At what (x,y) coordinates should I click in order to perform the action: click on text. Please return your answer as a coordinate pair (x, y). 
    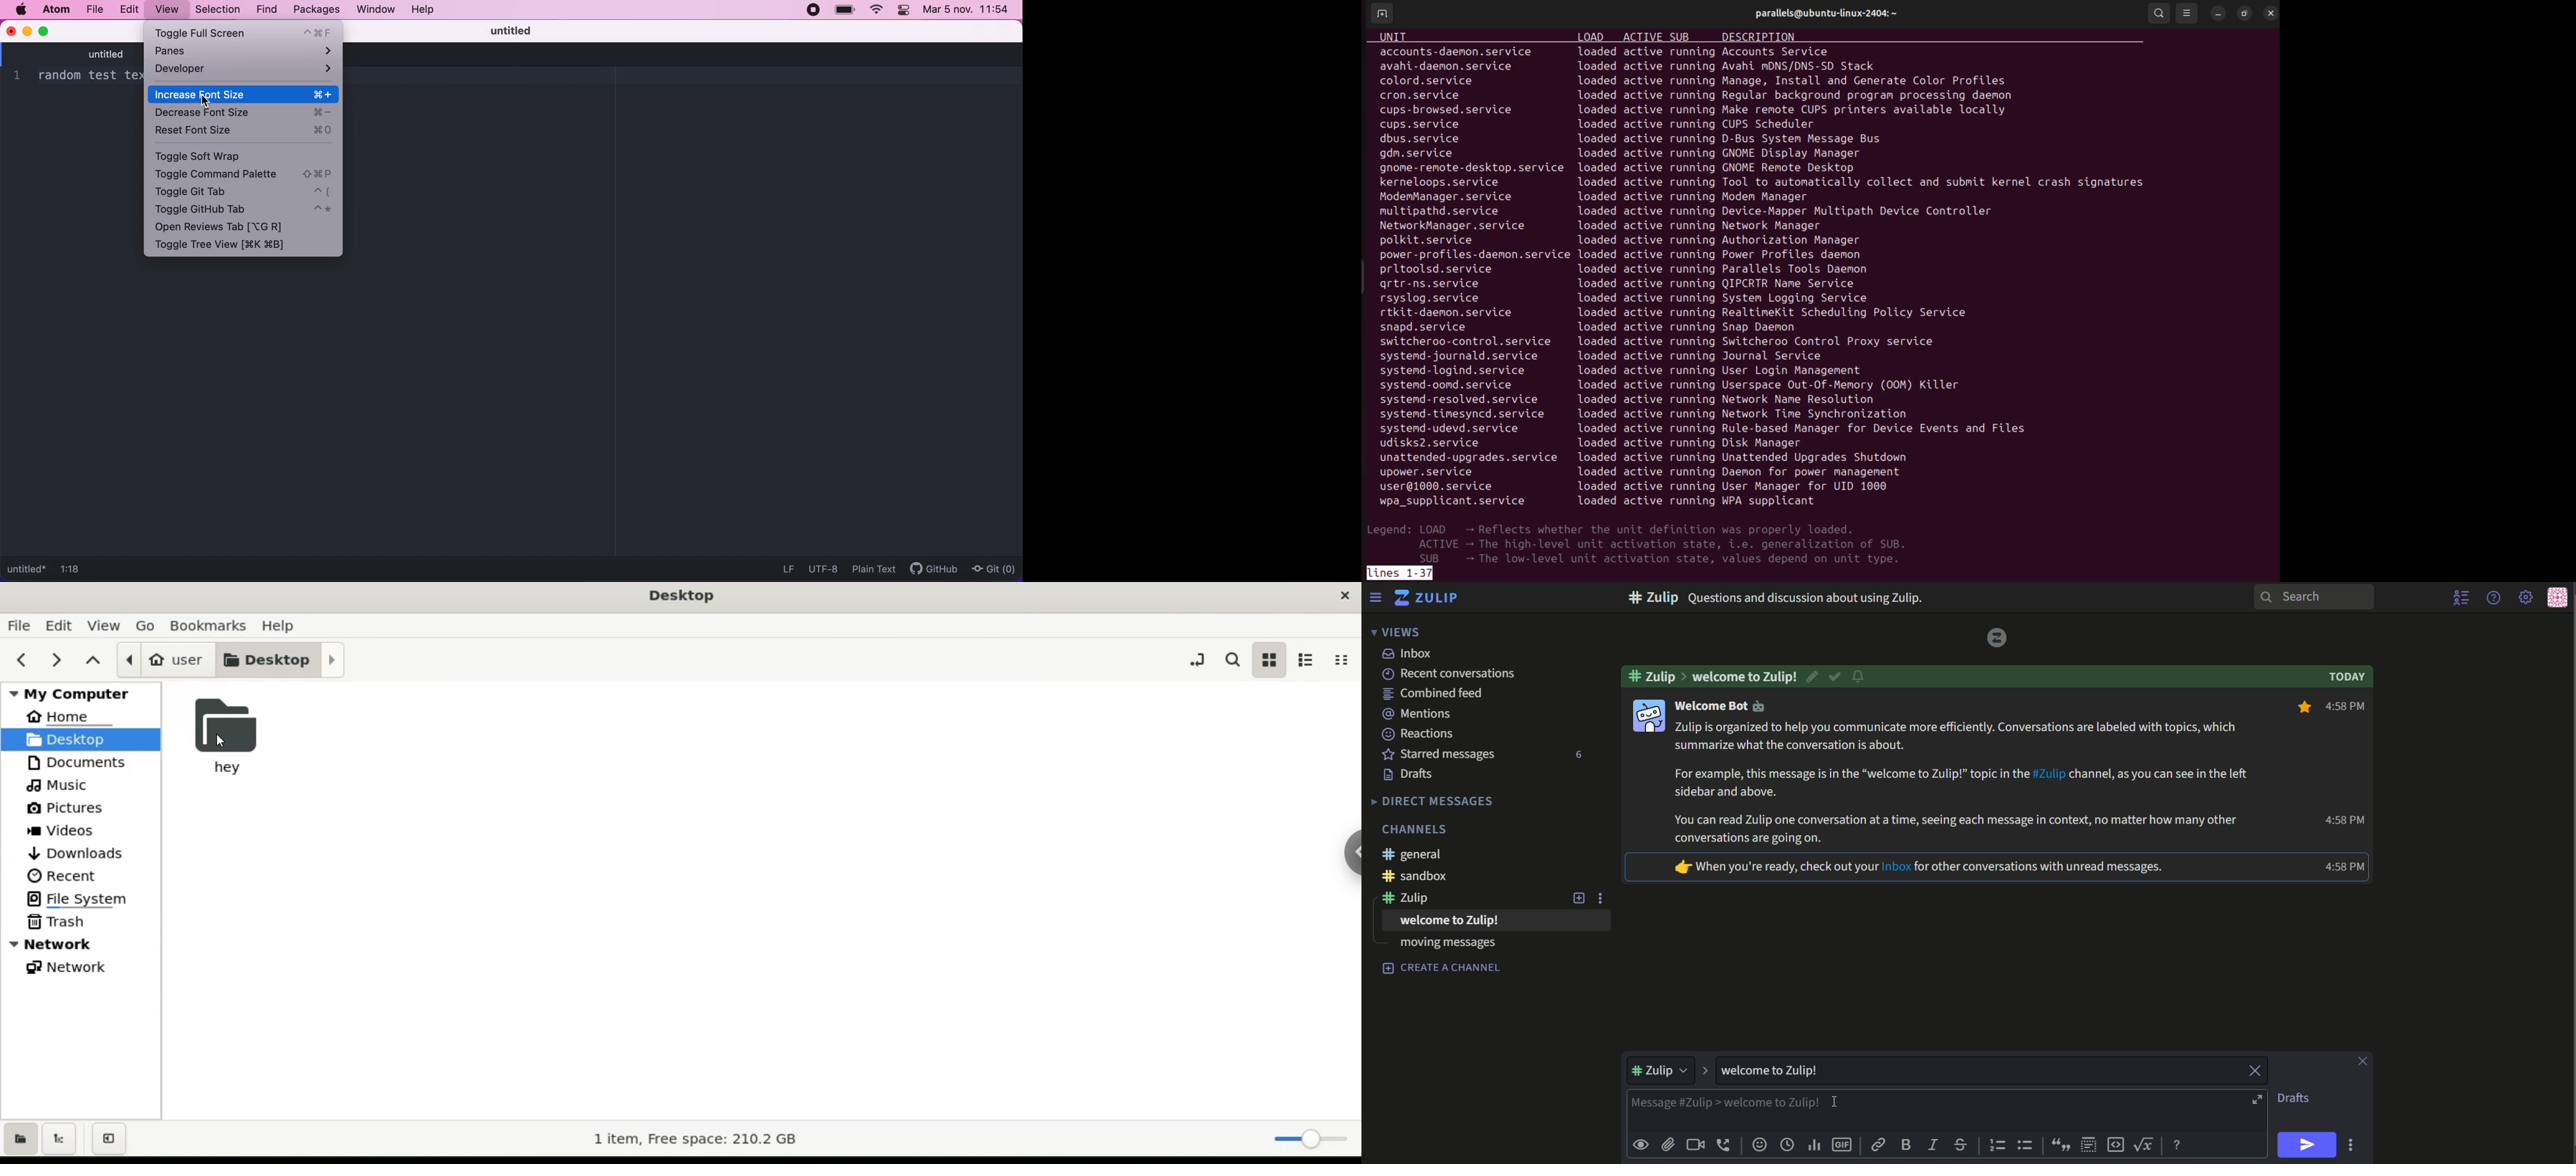
    Looking at the image, I should click on (1438, 877).